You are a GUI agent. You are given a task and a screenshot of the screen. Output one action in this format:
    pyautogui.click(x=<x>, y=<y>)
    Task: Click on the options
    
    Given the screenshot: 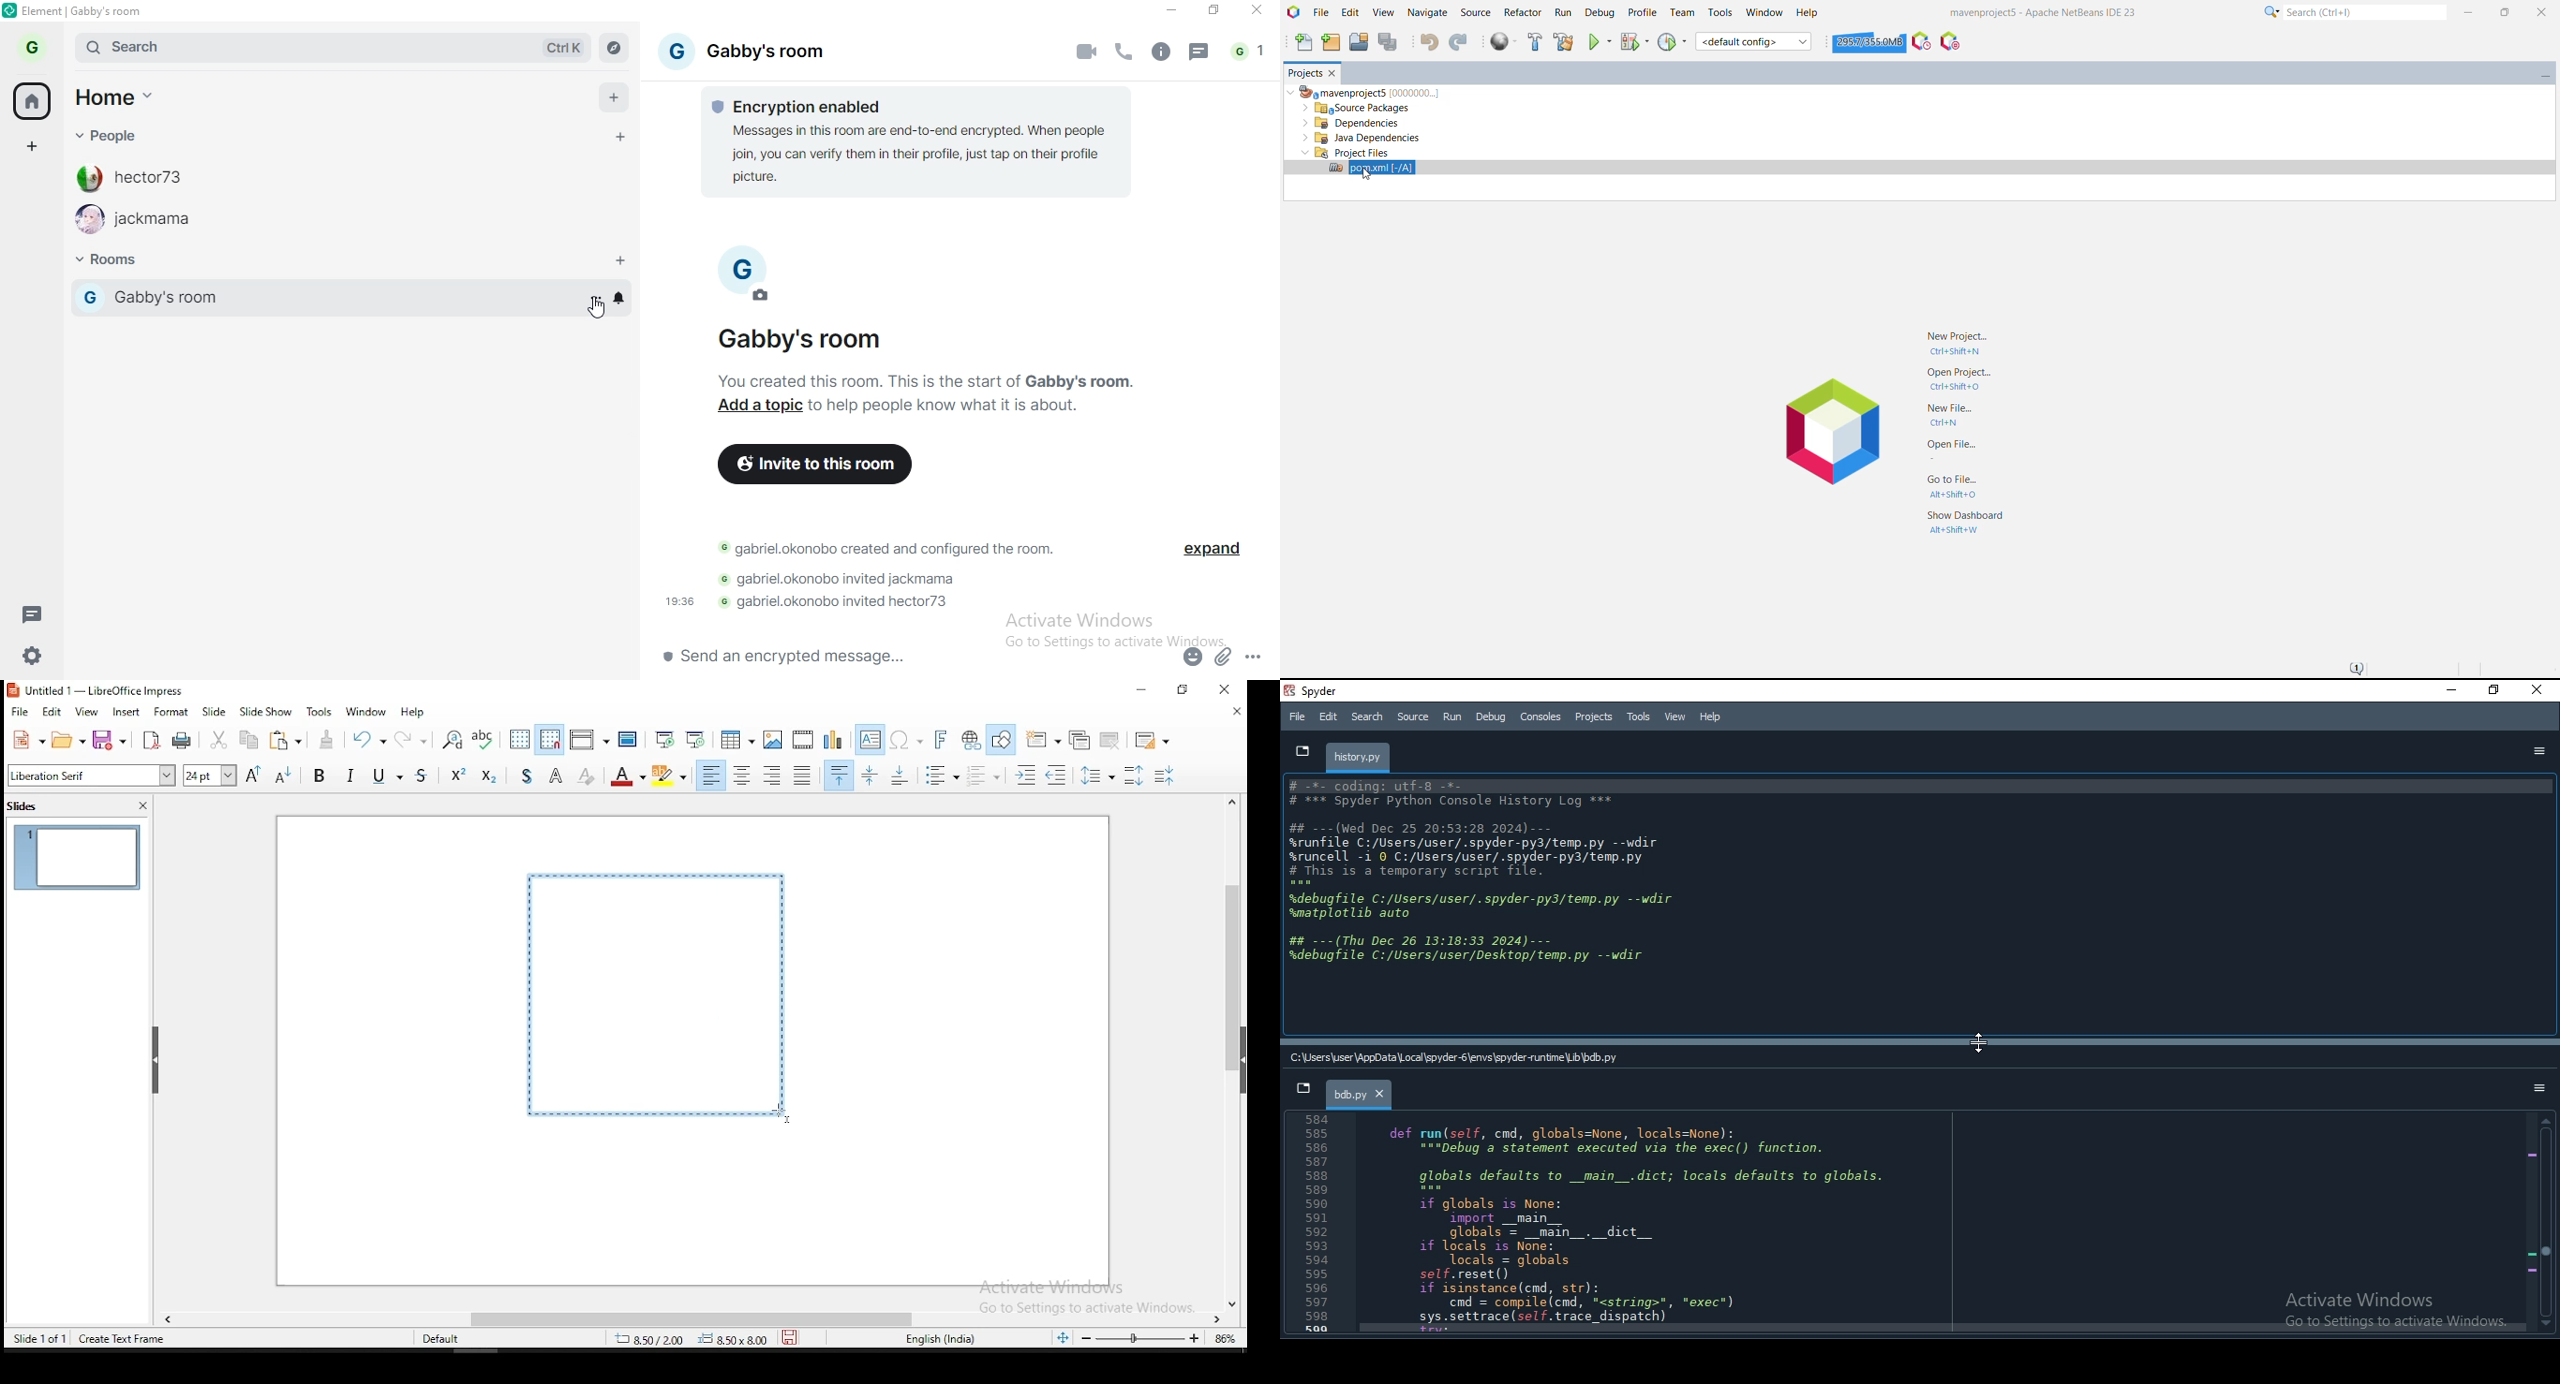 What is the action you would take?
    pyautogui.click(x=1256, y=657)
    